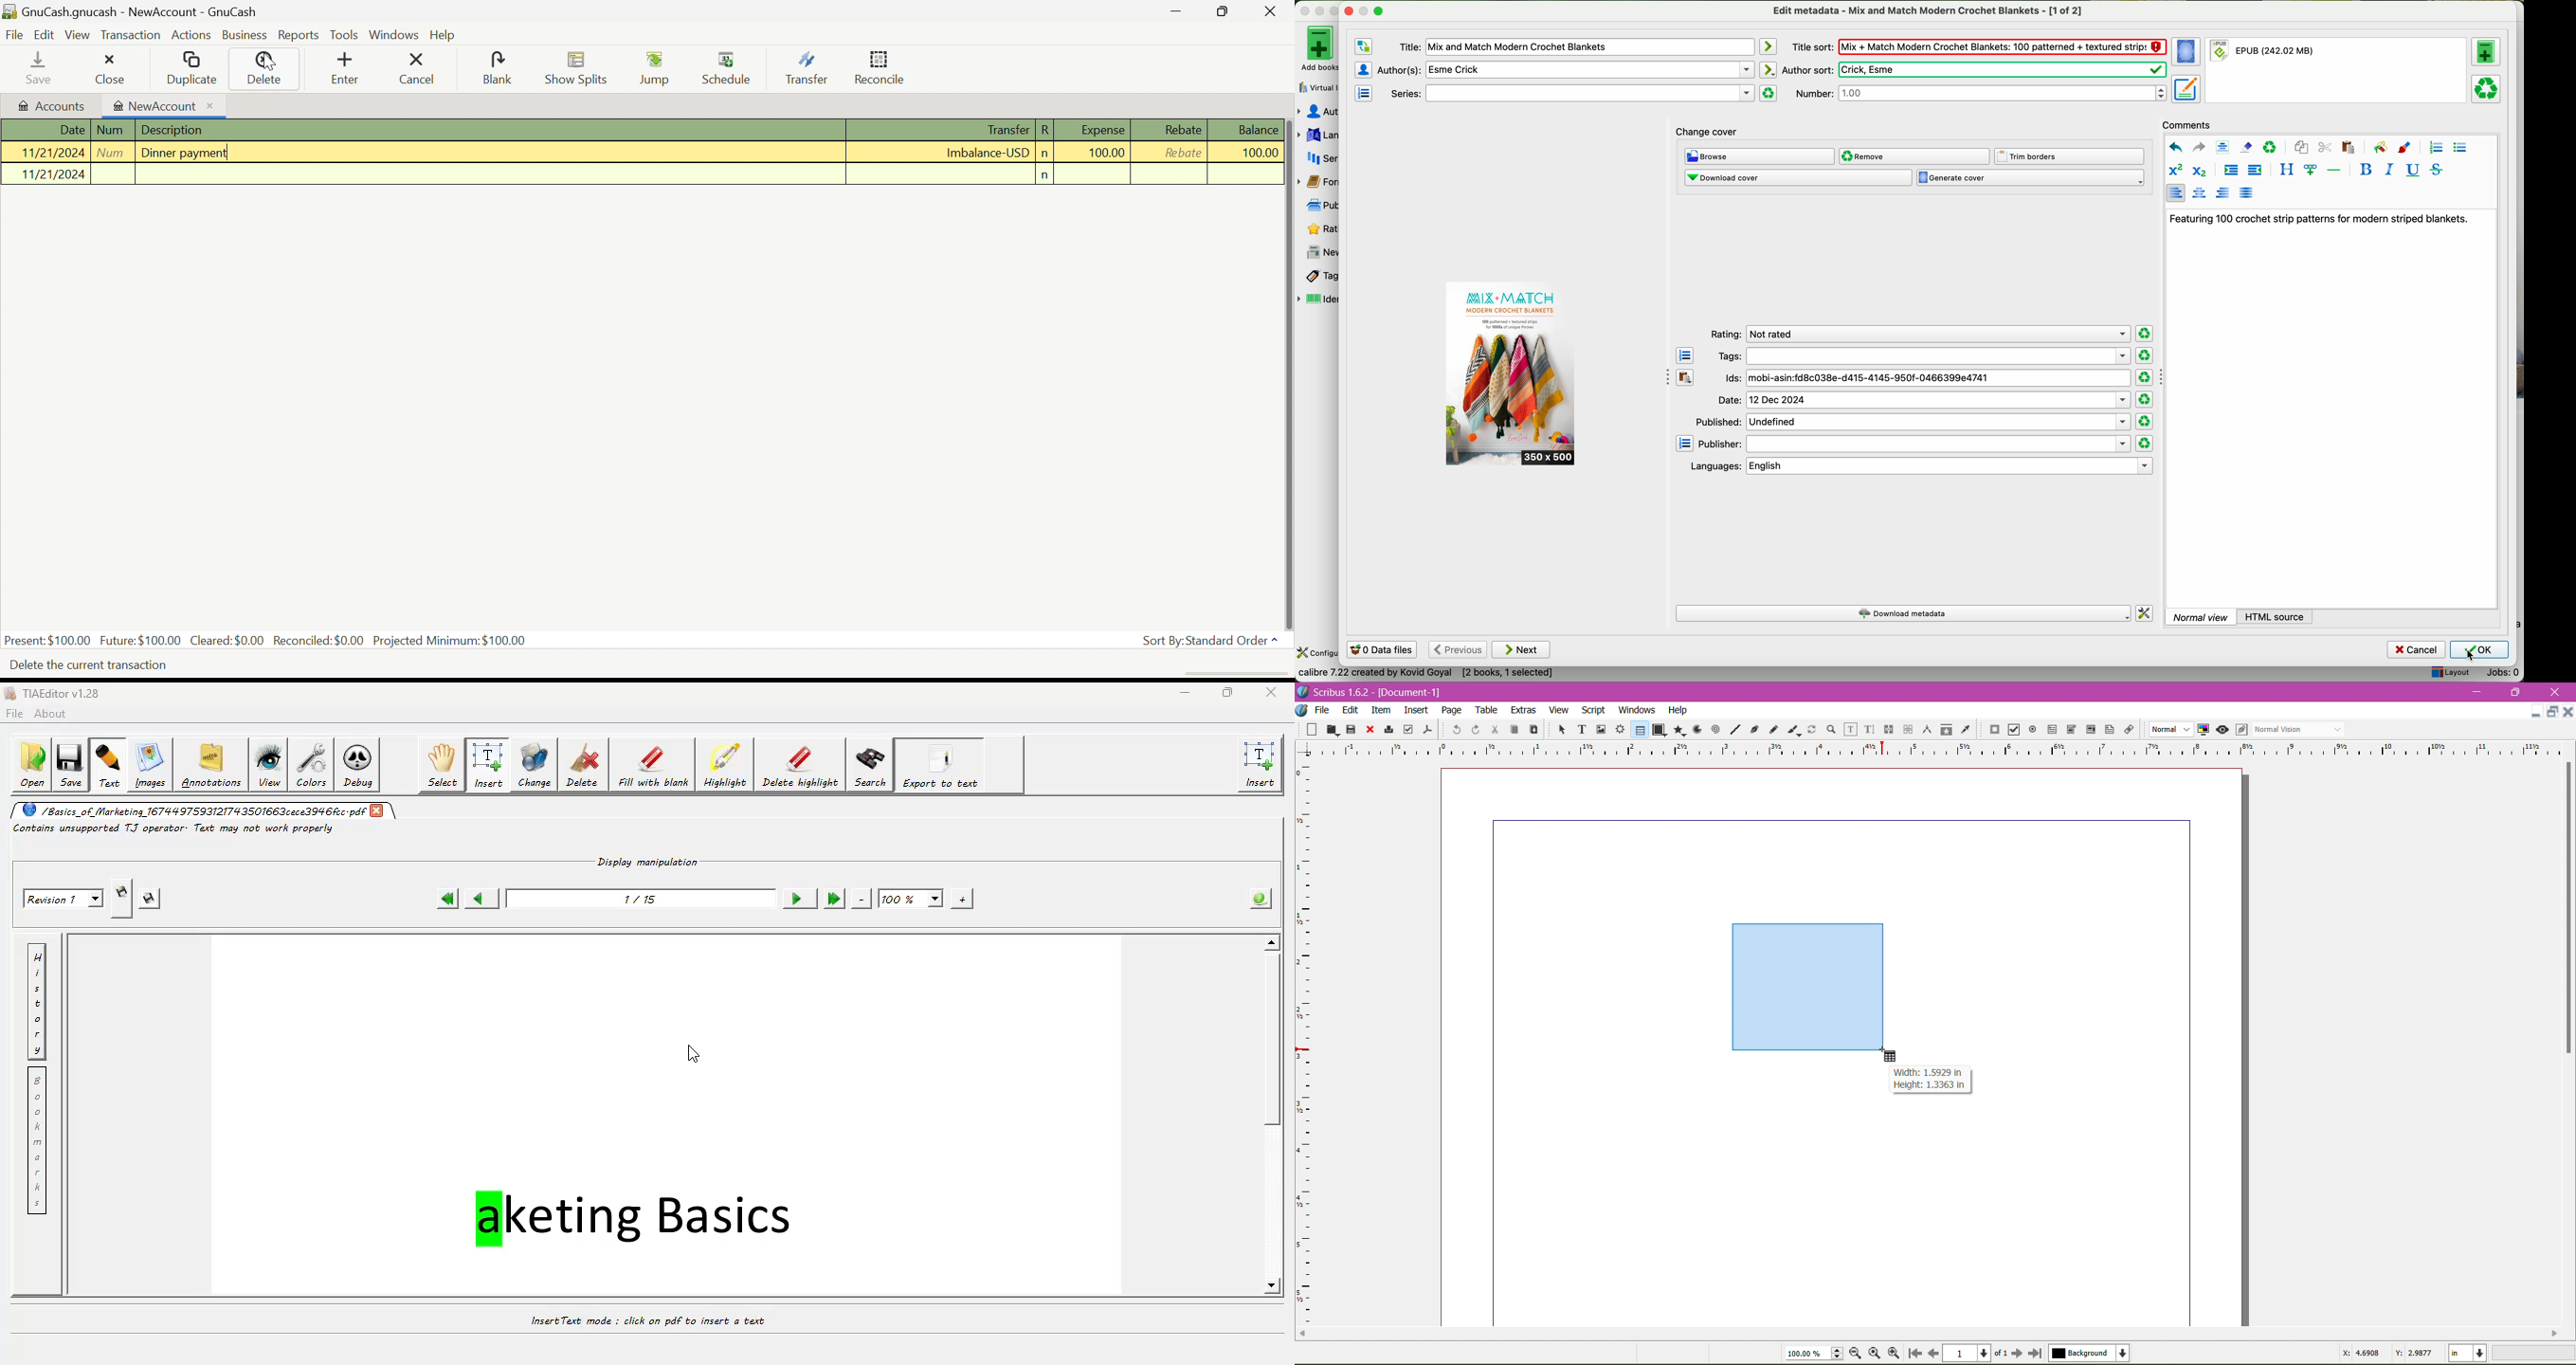 The image size is (2576, 1372). Describe the element at coordinates (1928, 1072) in the screenshot. I see `Width: 1.5929 in` at that location.